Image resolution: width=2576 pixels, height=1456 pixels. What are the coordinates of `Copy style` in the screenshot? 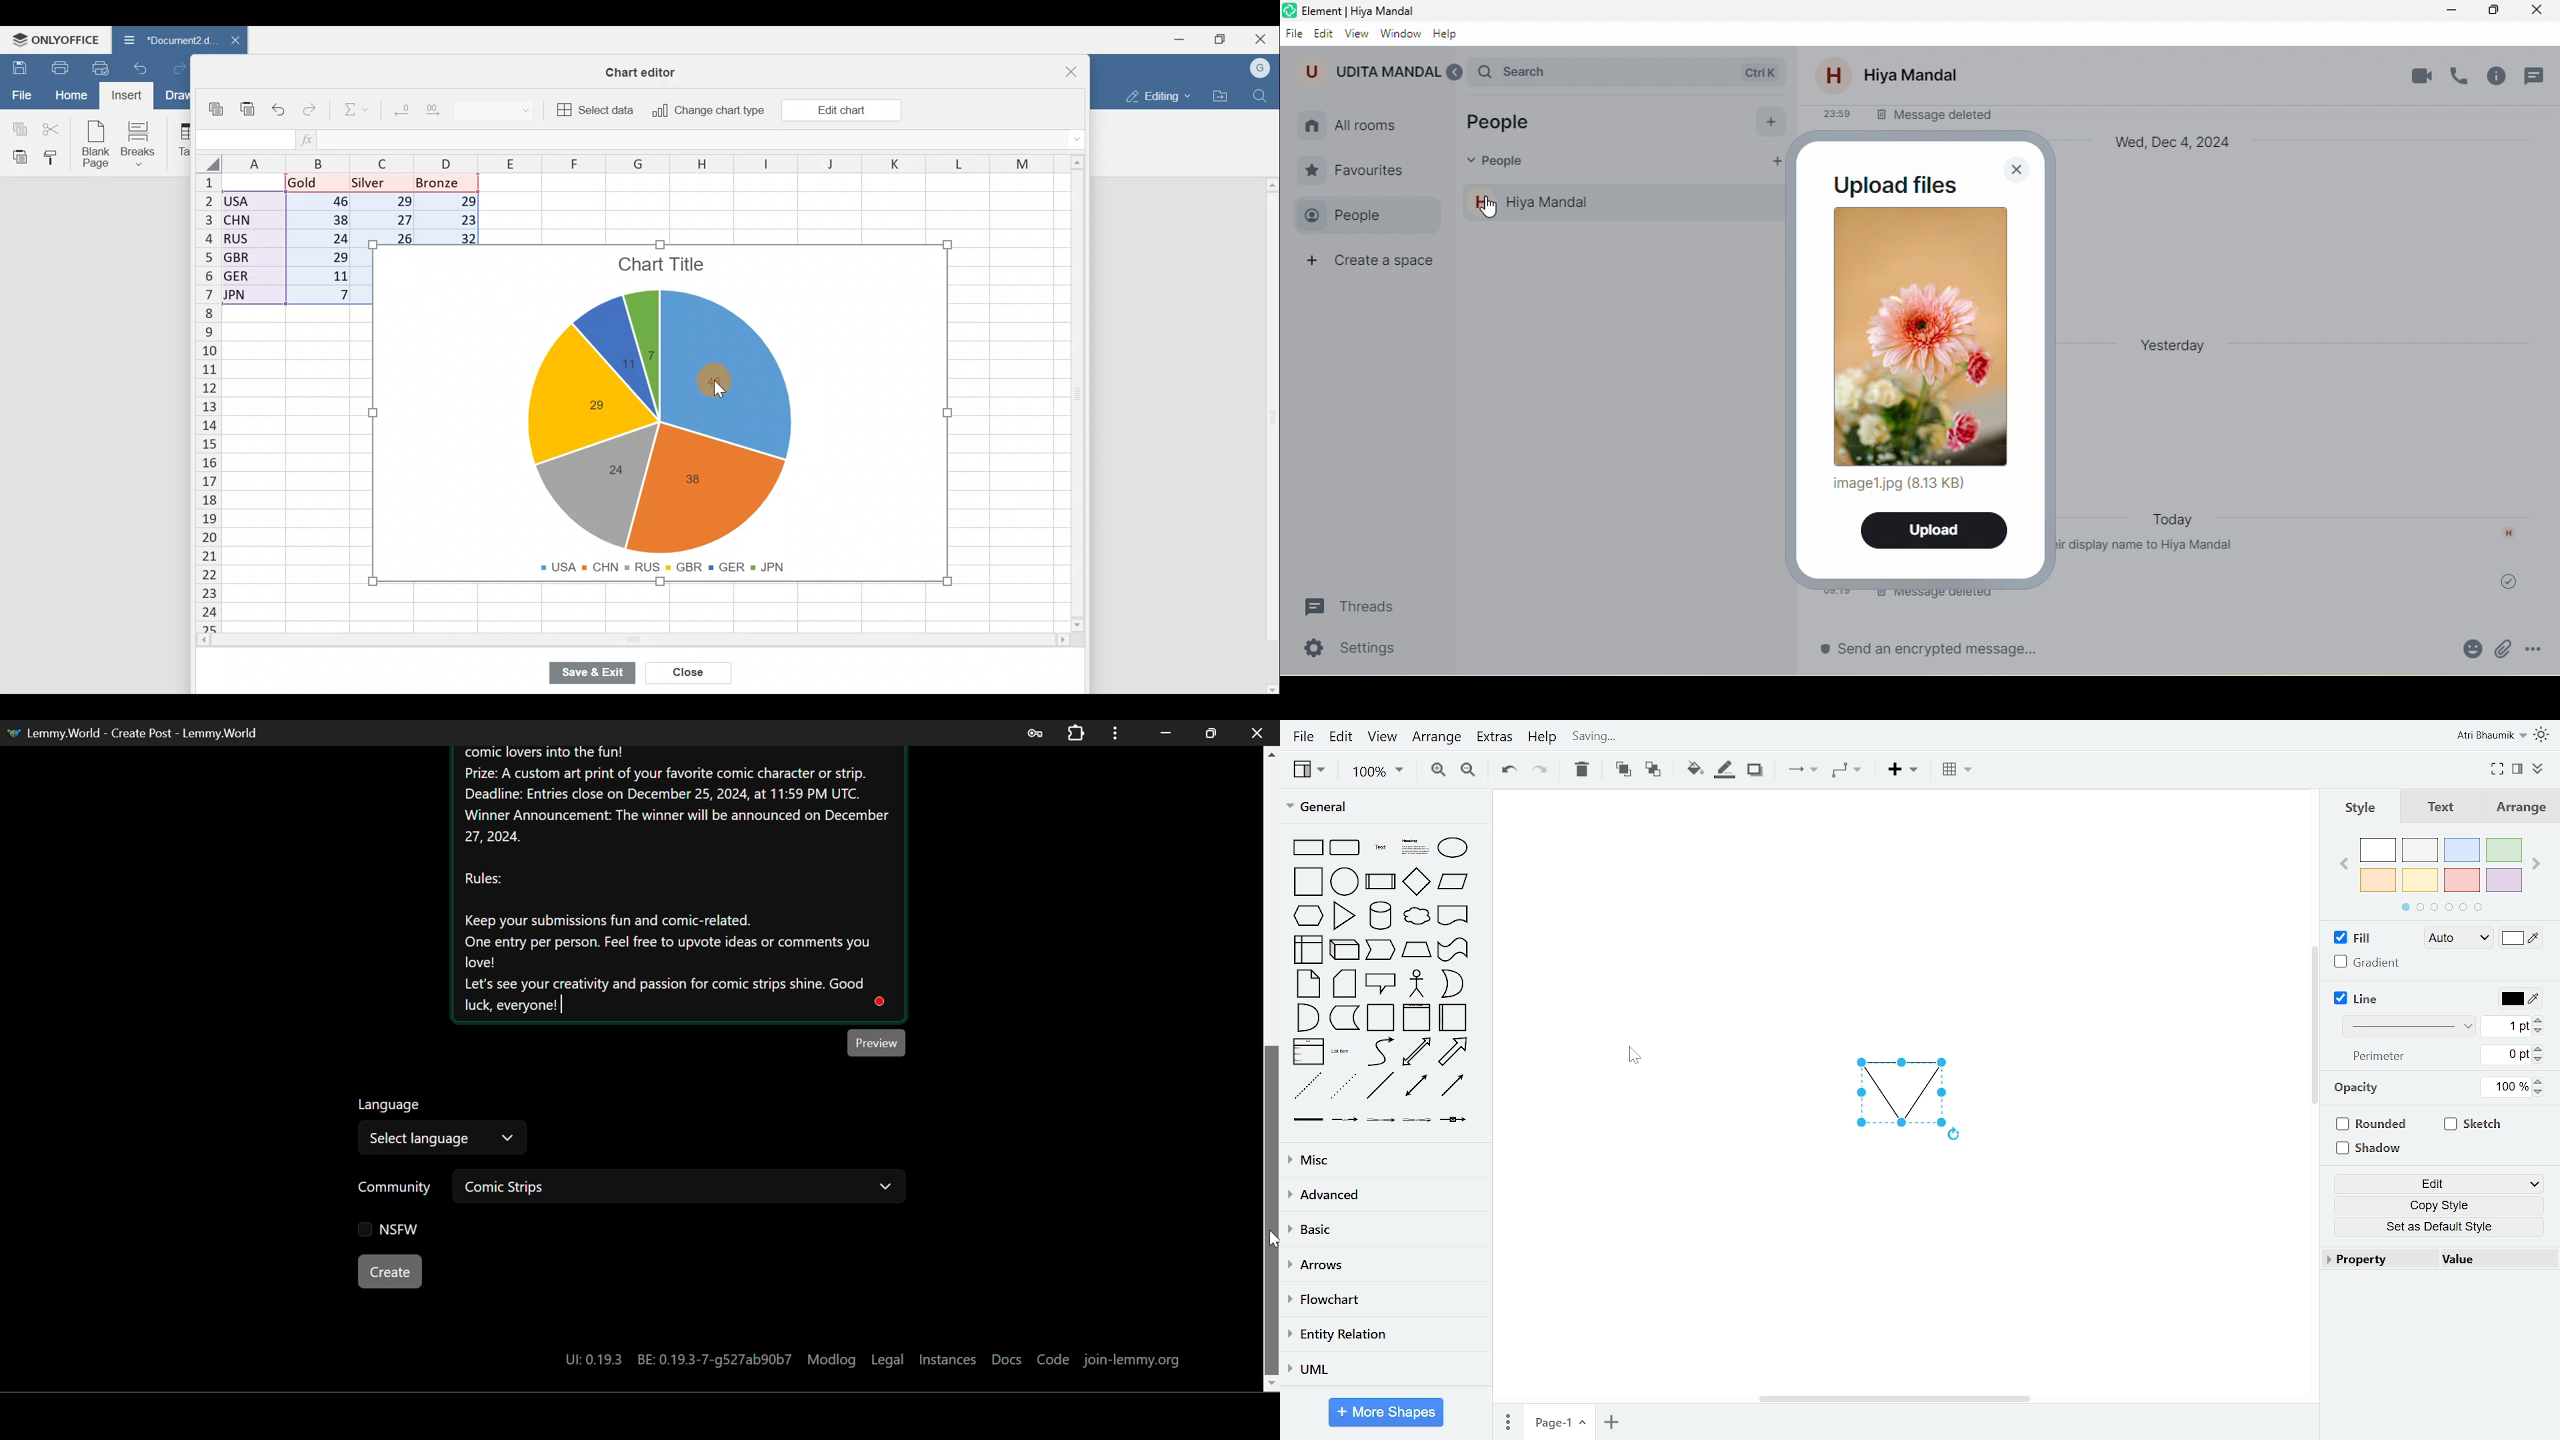 It's located at (56, 157).